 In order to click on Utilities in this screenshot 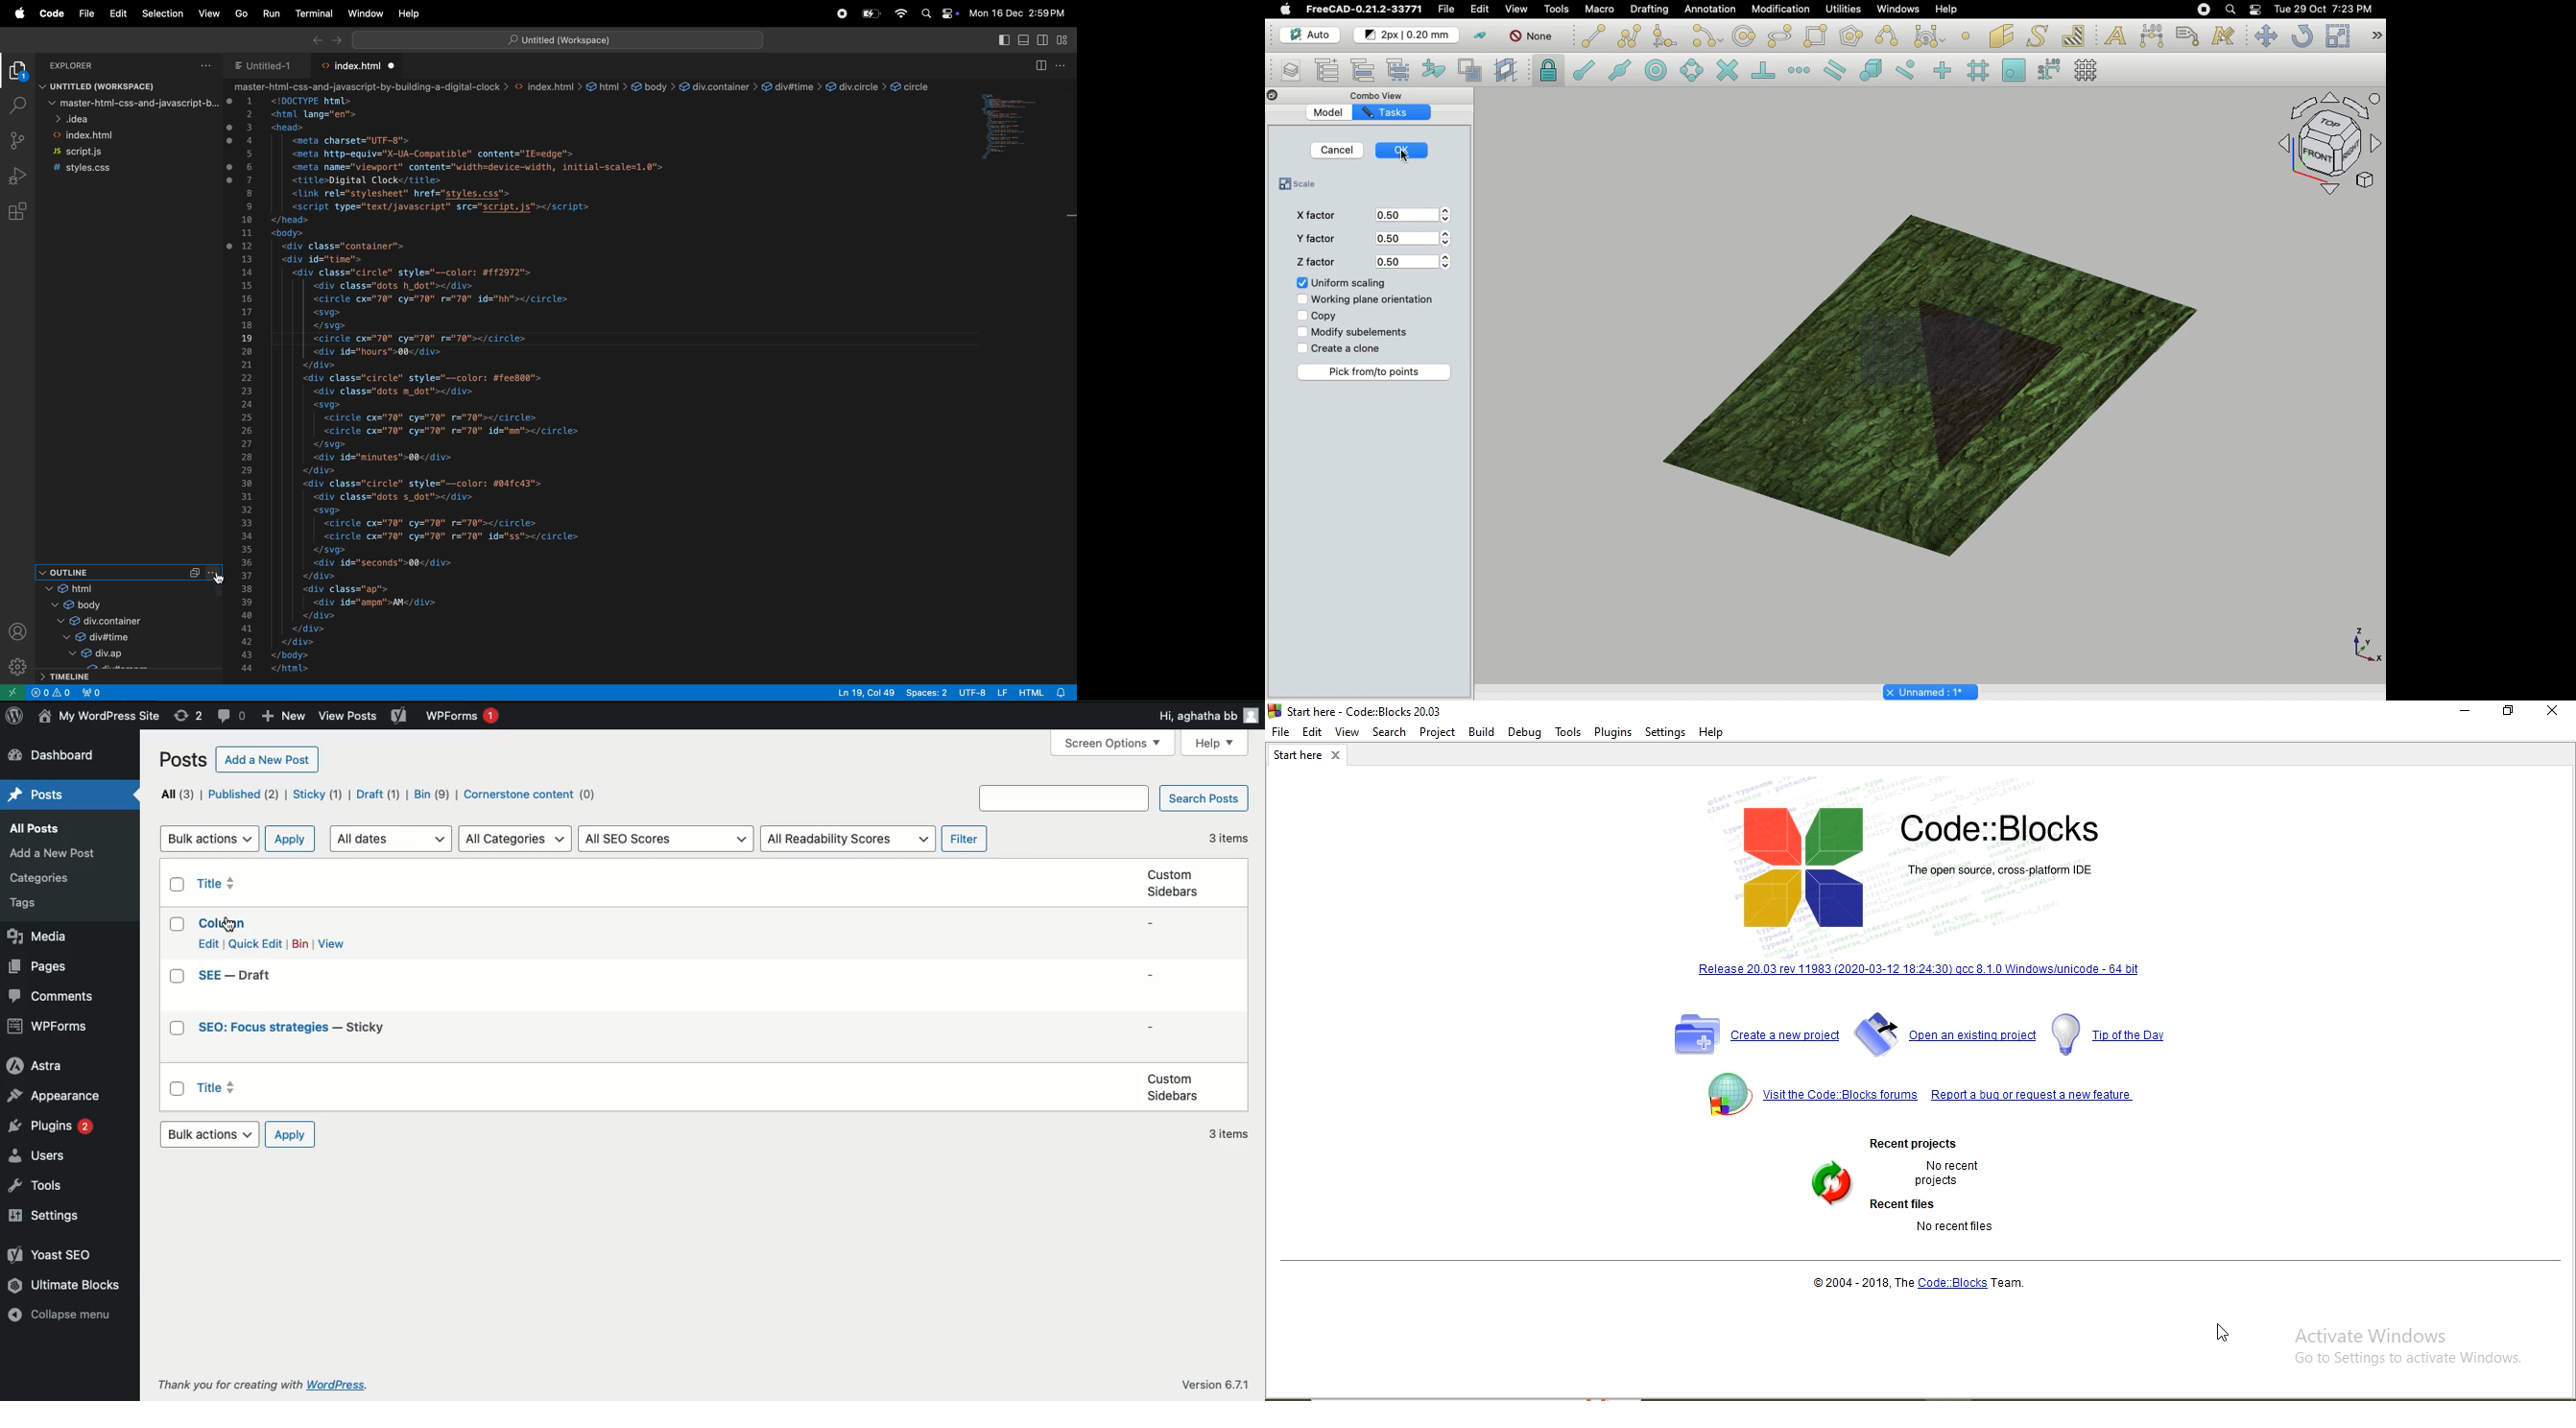, I will do `click(1840, 9)`.